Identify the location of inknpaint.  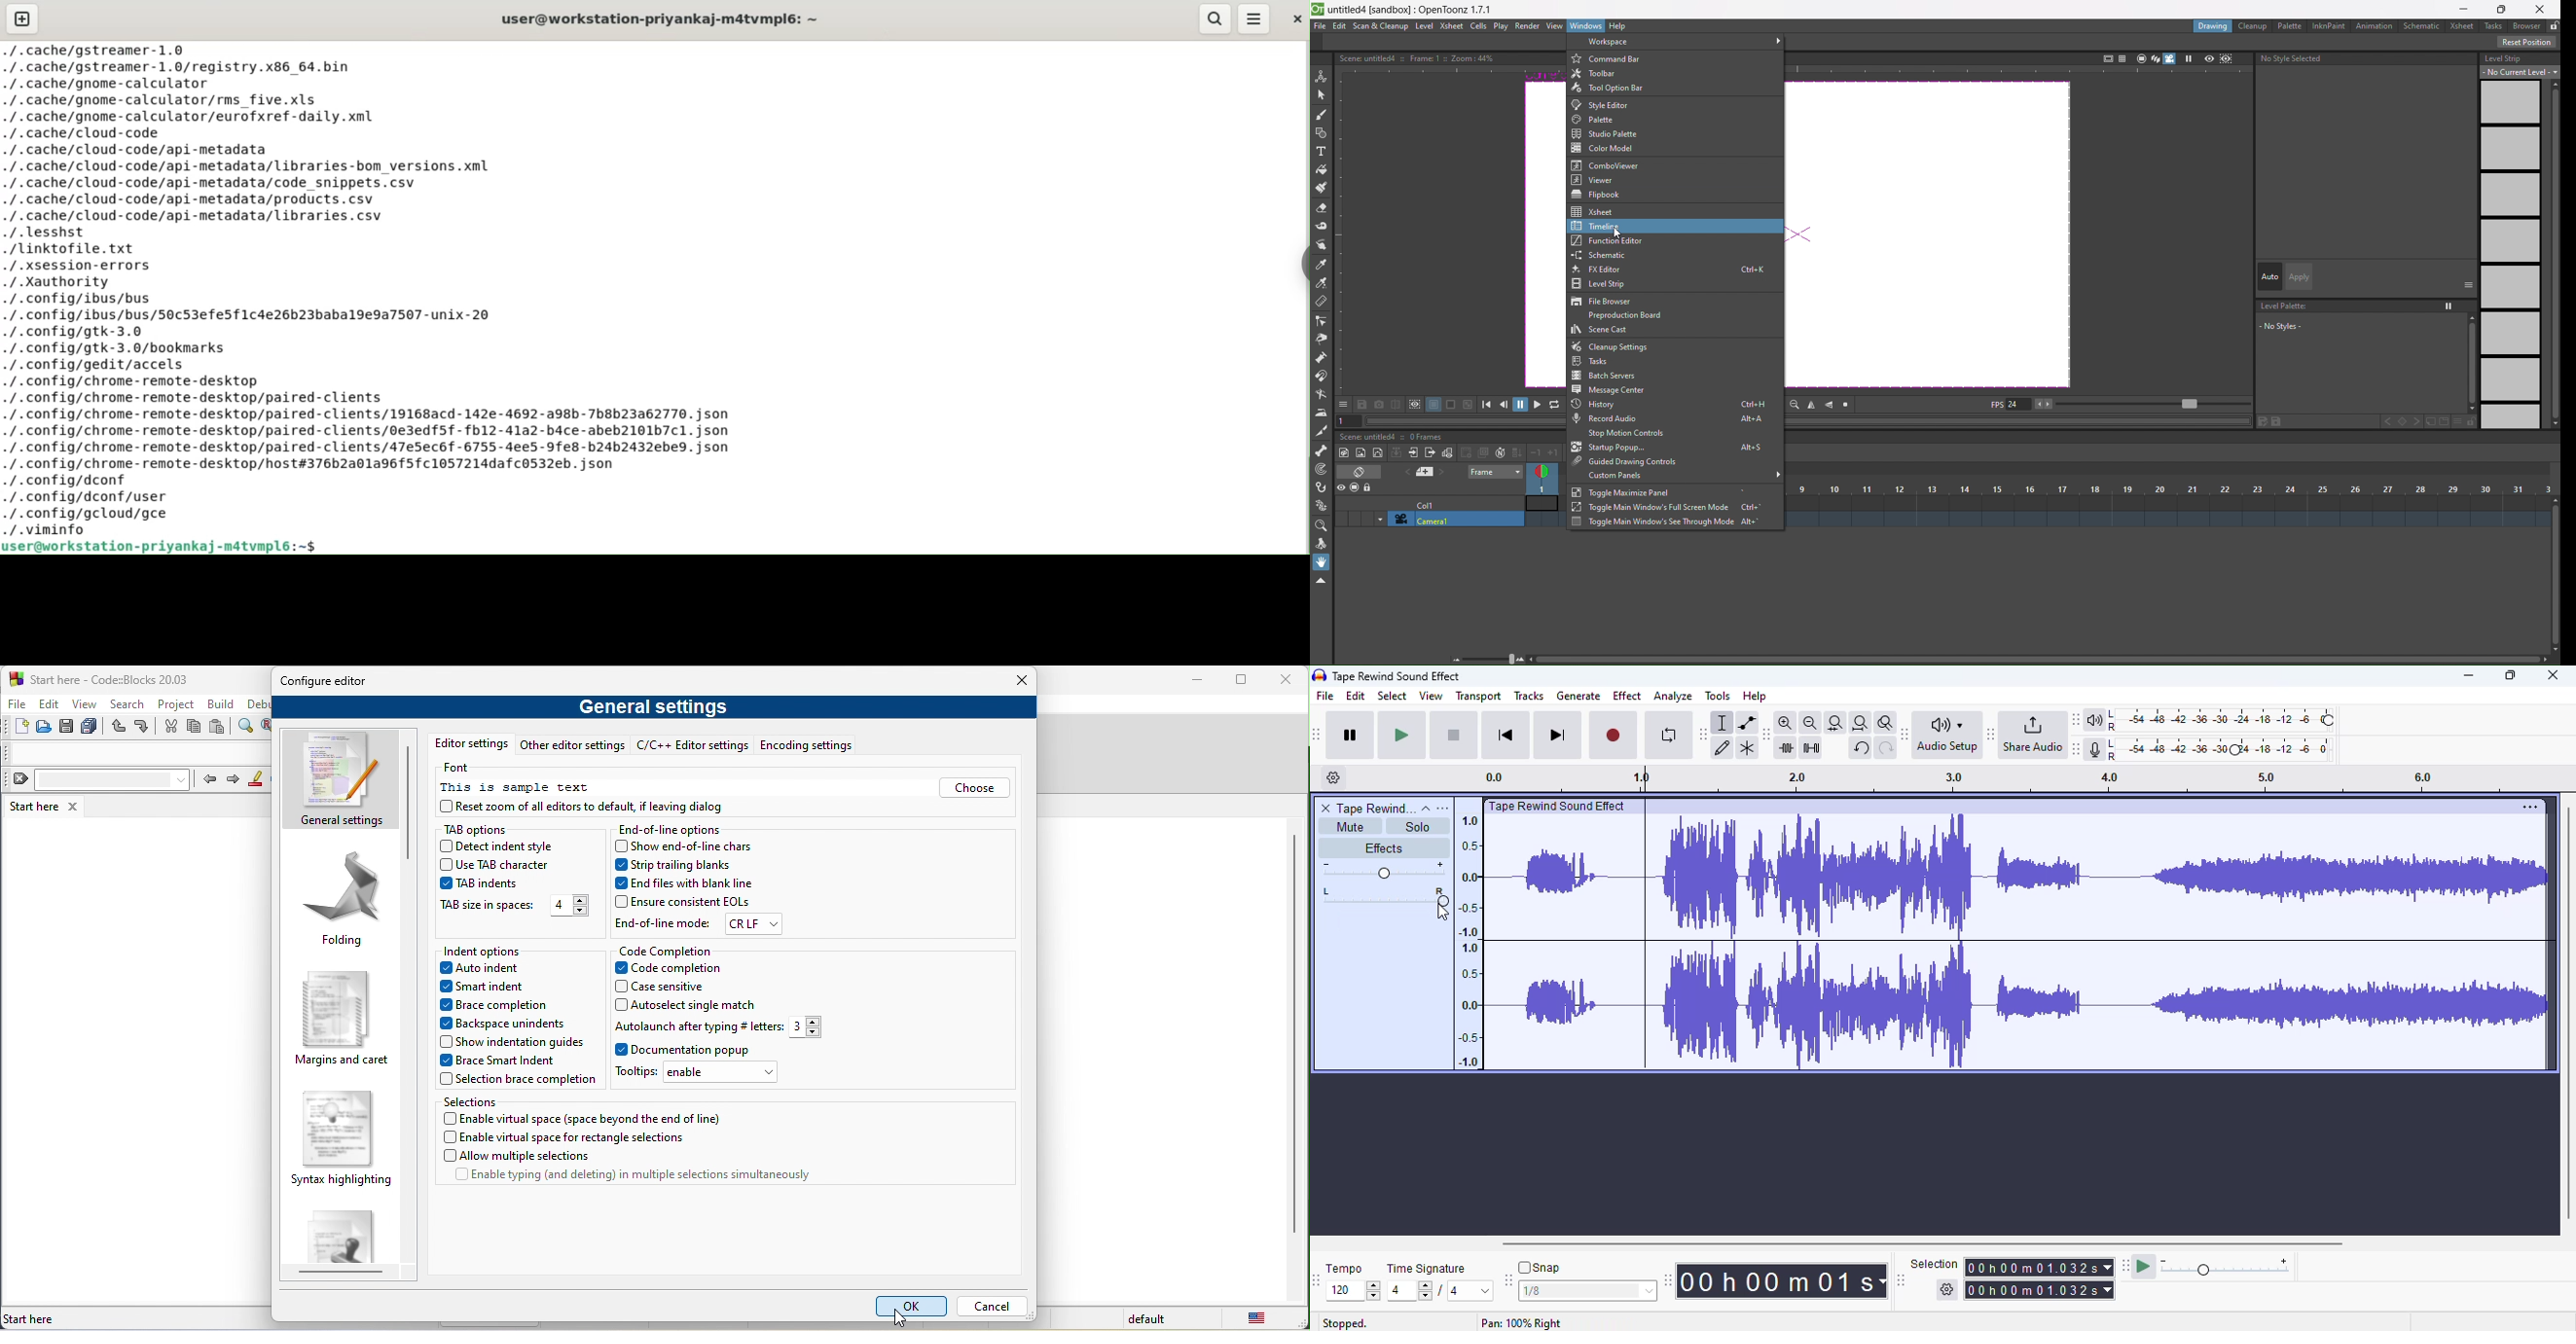
(2329, 25).